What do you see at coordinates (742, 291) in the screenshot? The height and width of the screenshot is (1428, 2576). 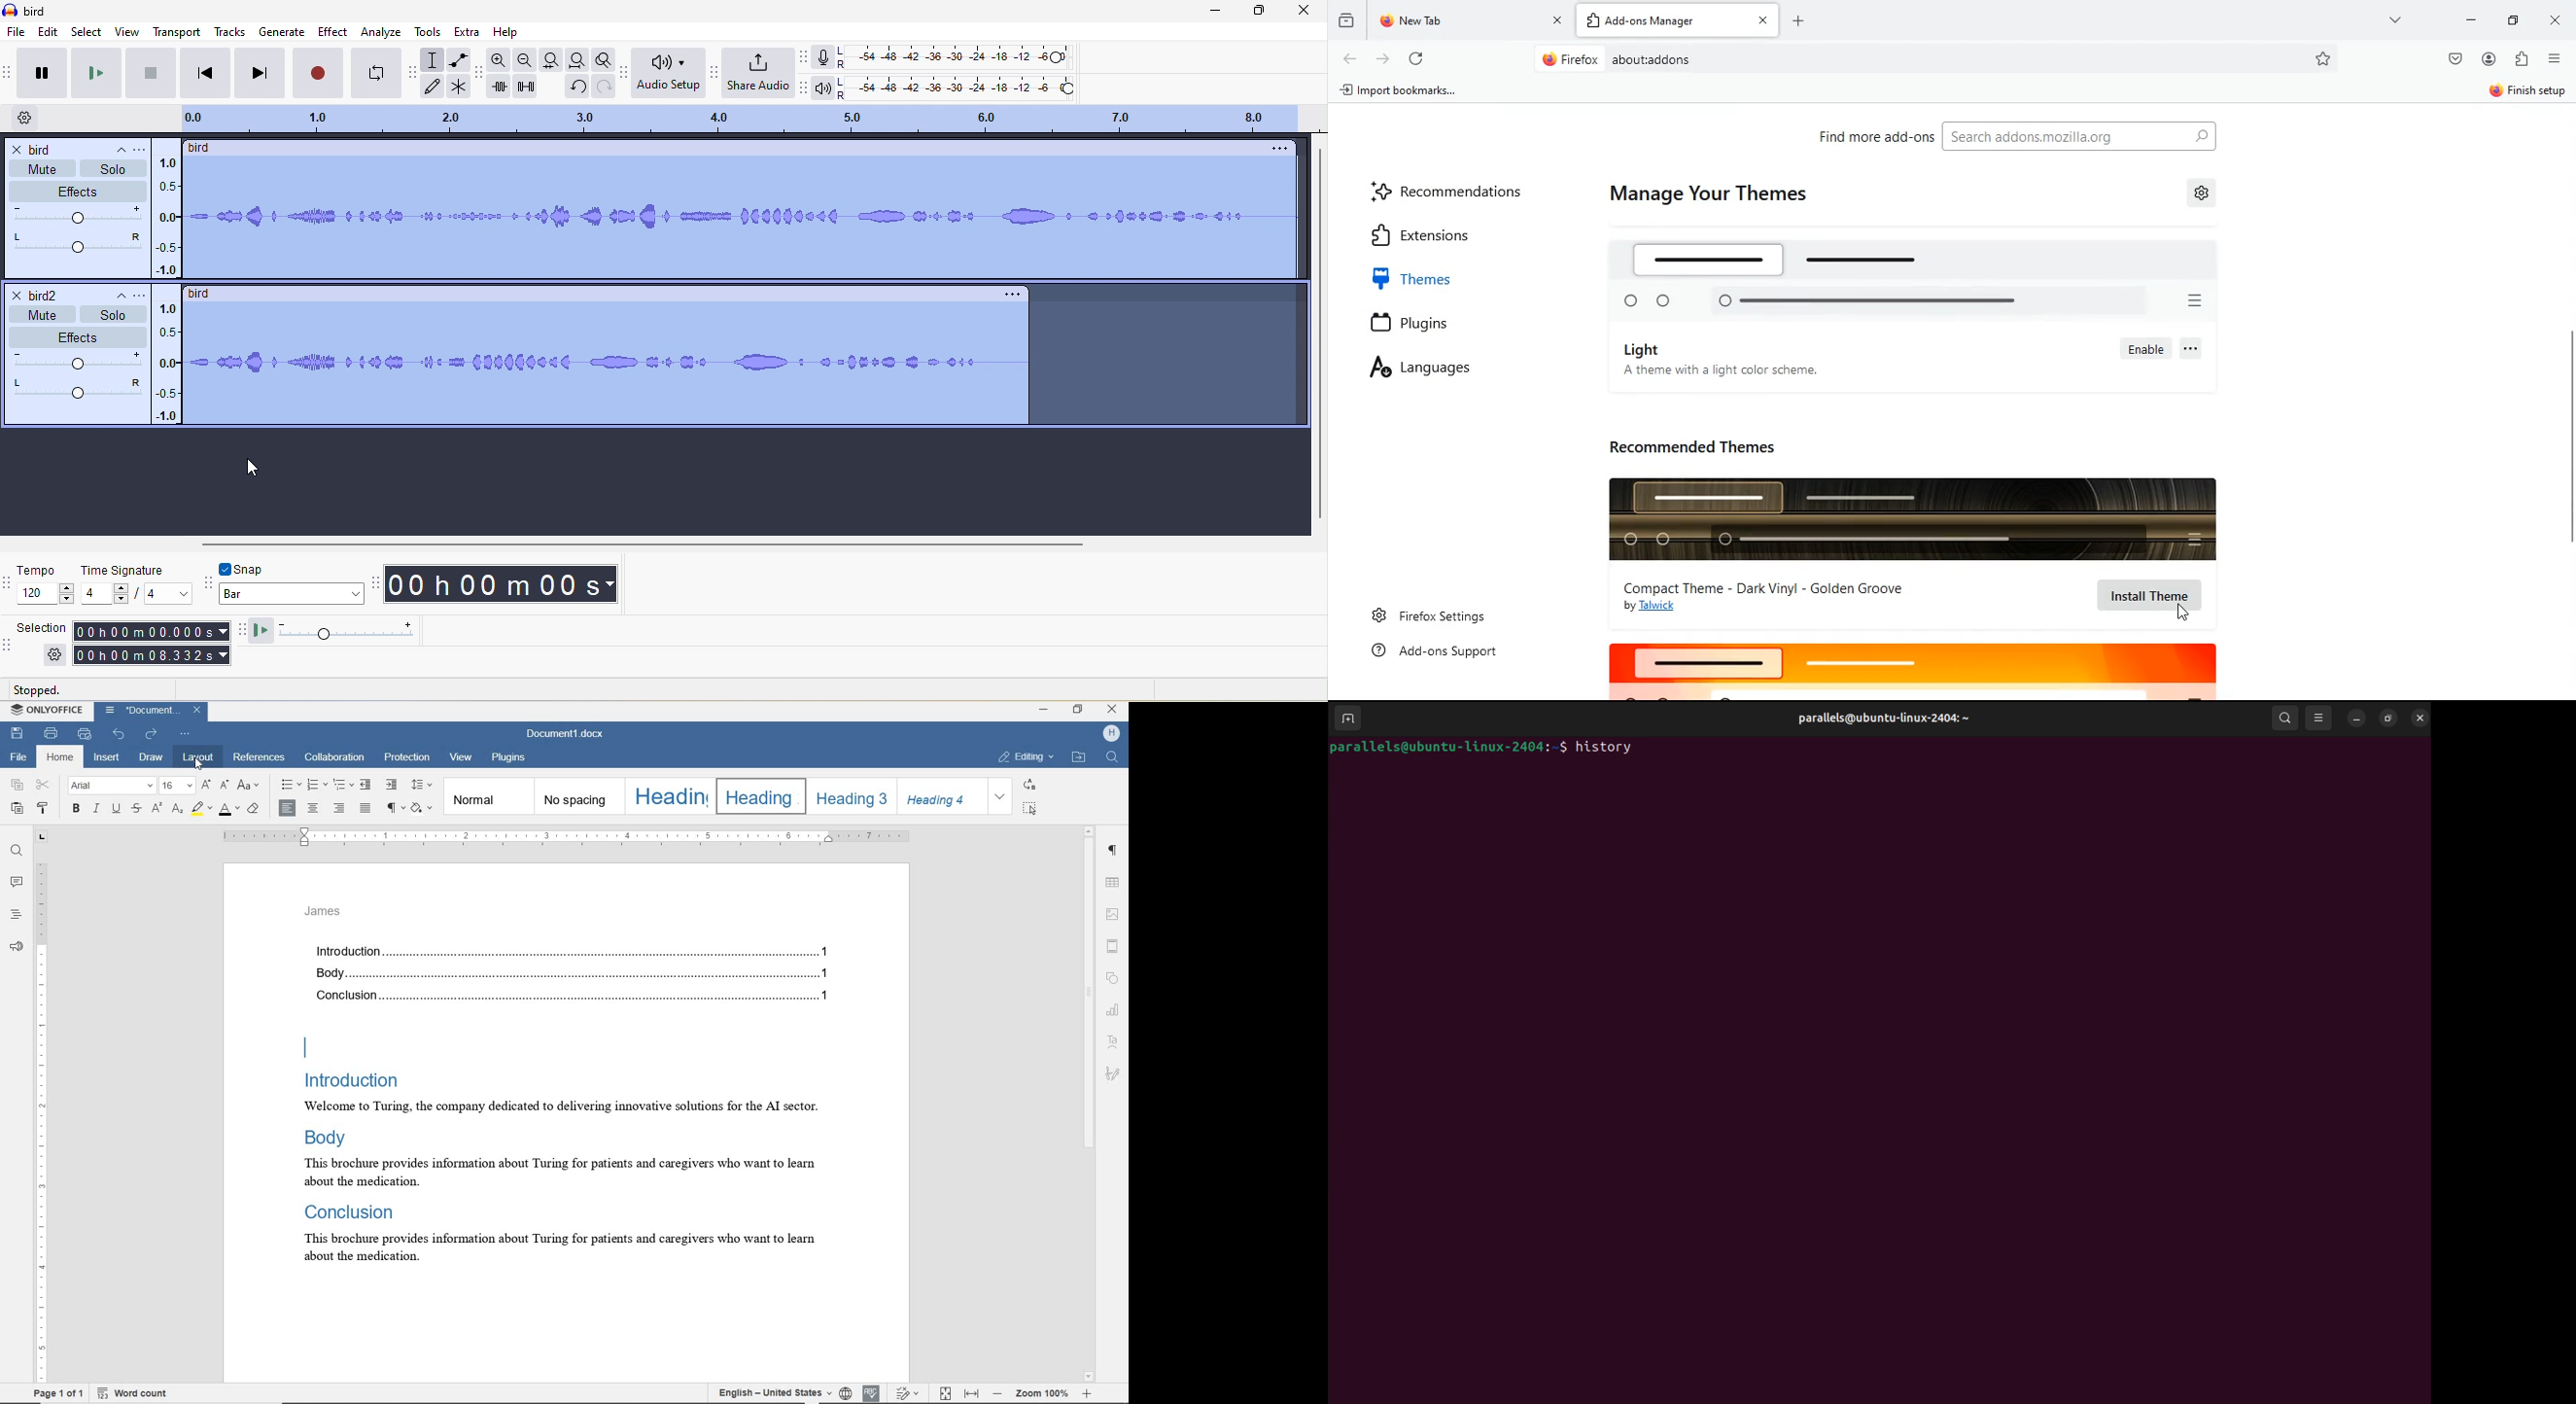 I see `select waveform` at bounding box center [742, 291].